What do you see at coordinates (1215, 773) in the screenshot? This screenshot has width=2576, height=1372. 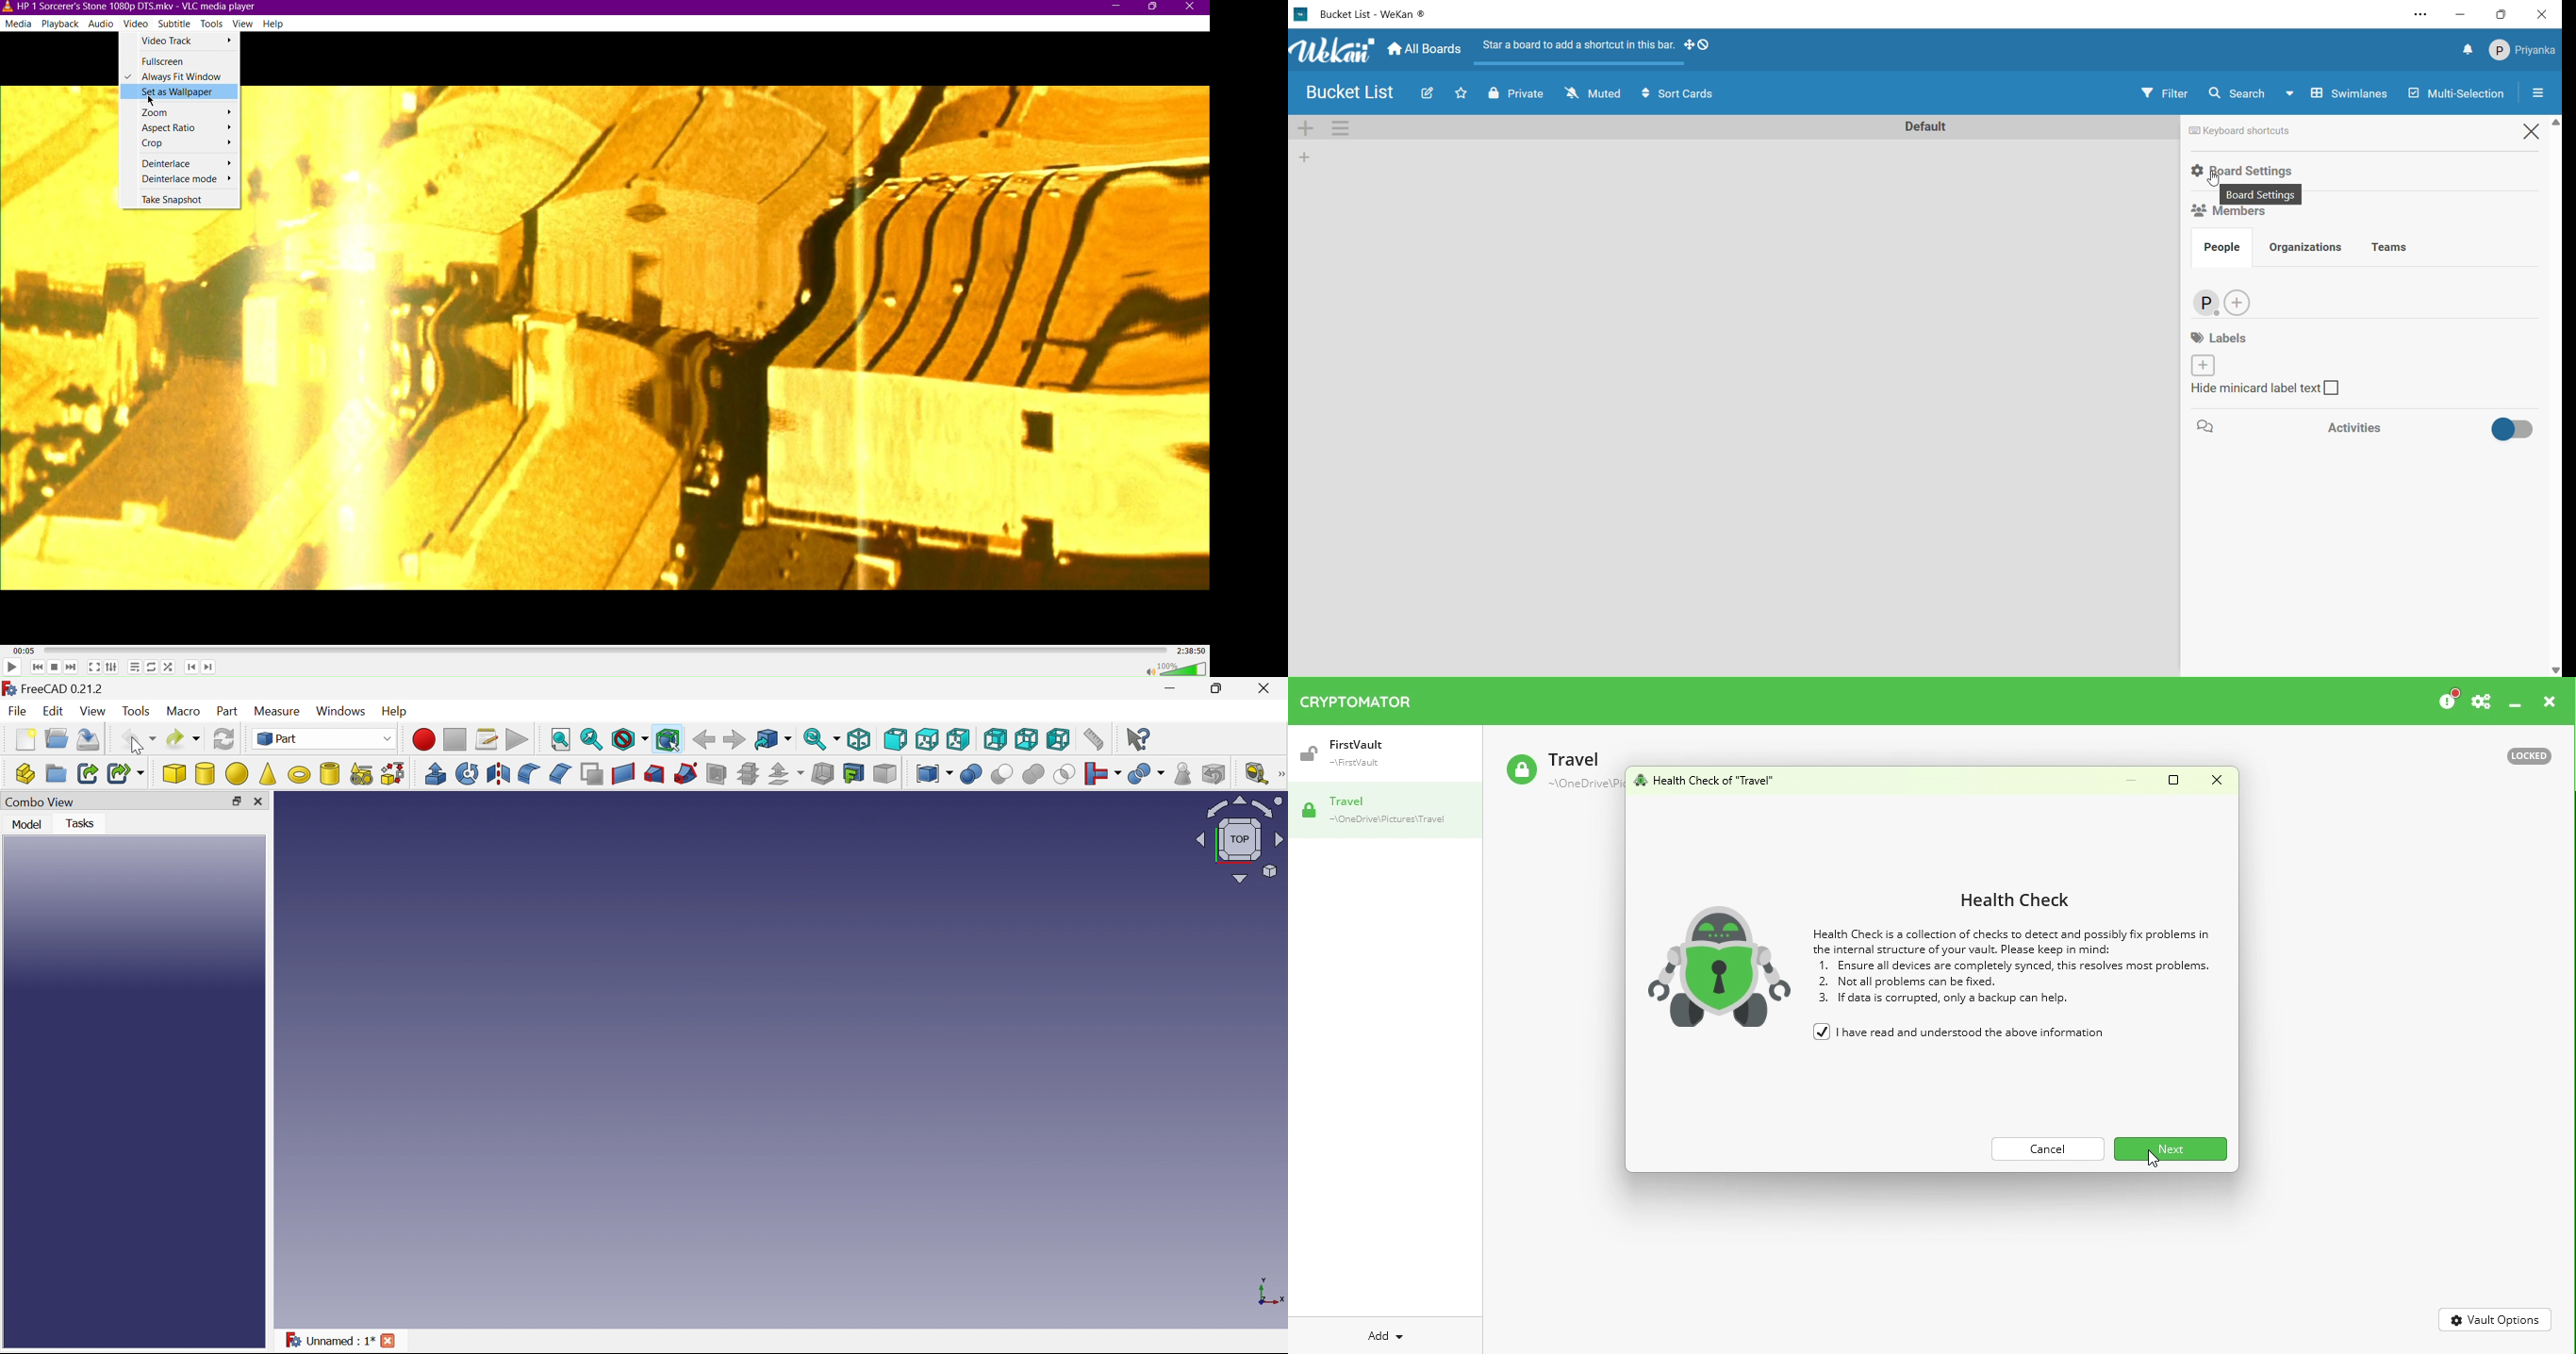 I see `Defeaturing` at bounding box center [1215, 773].